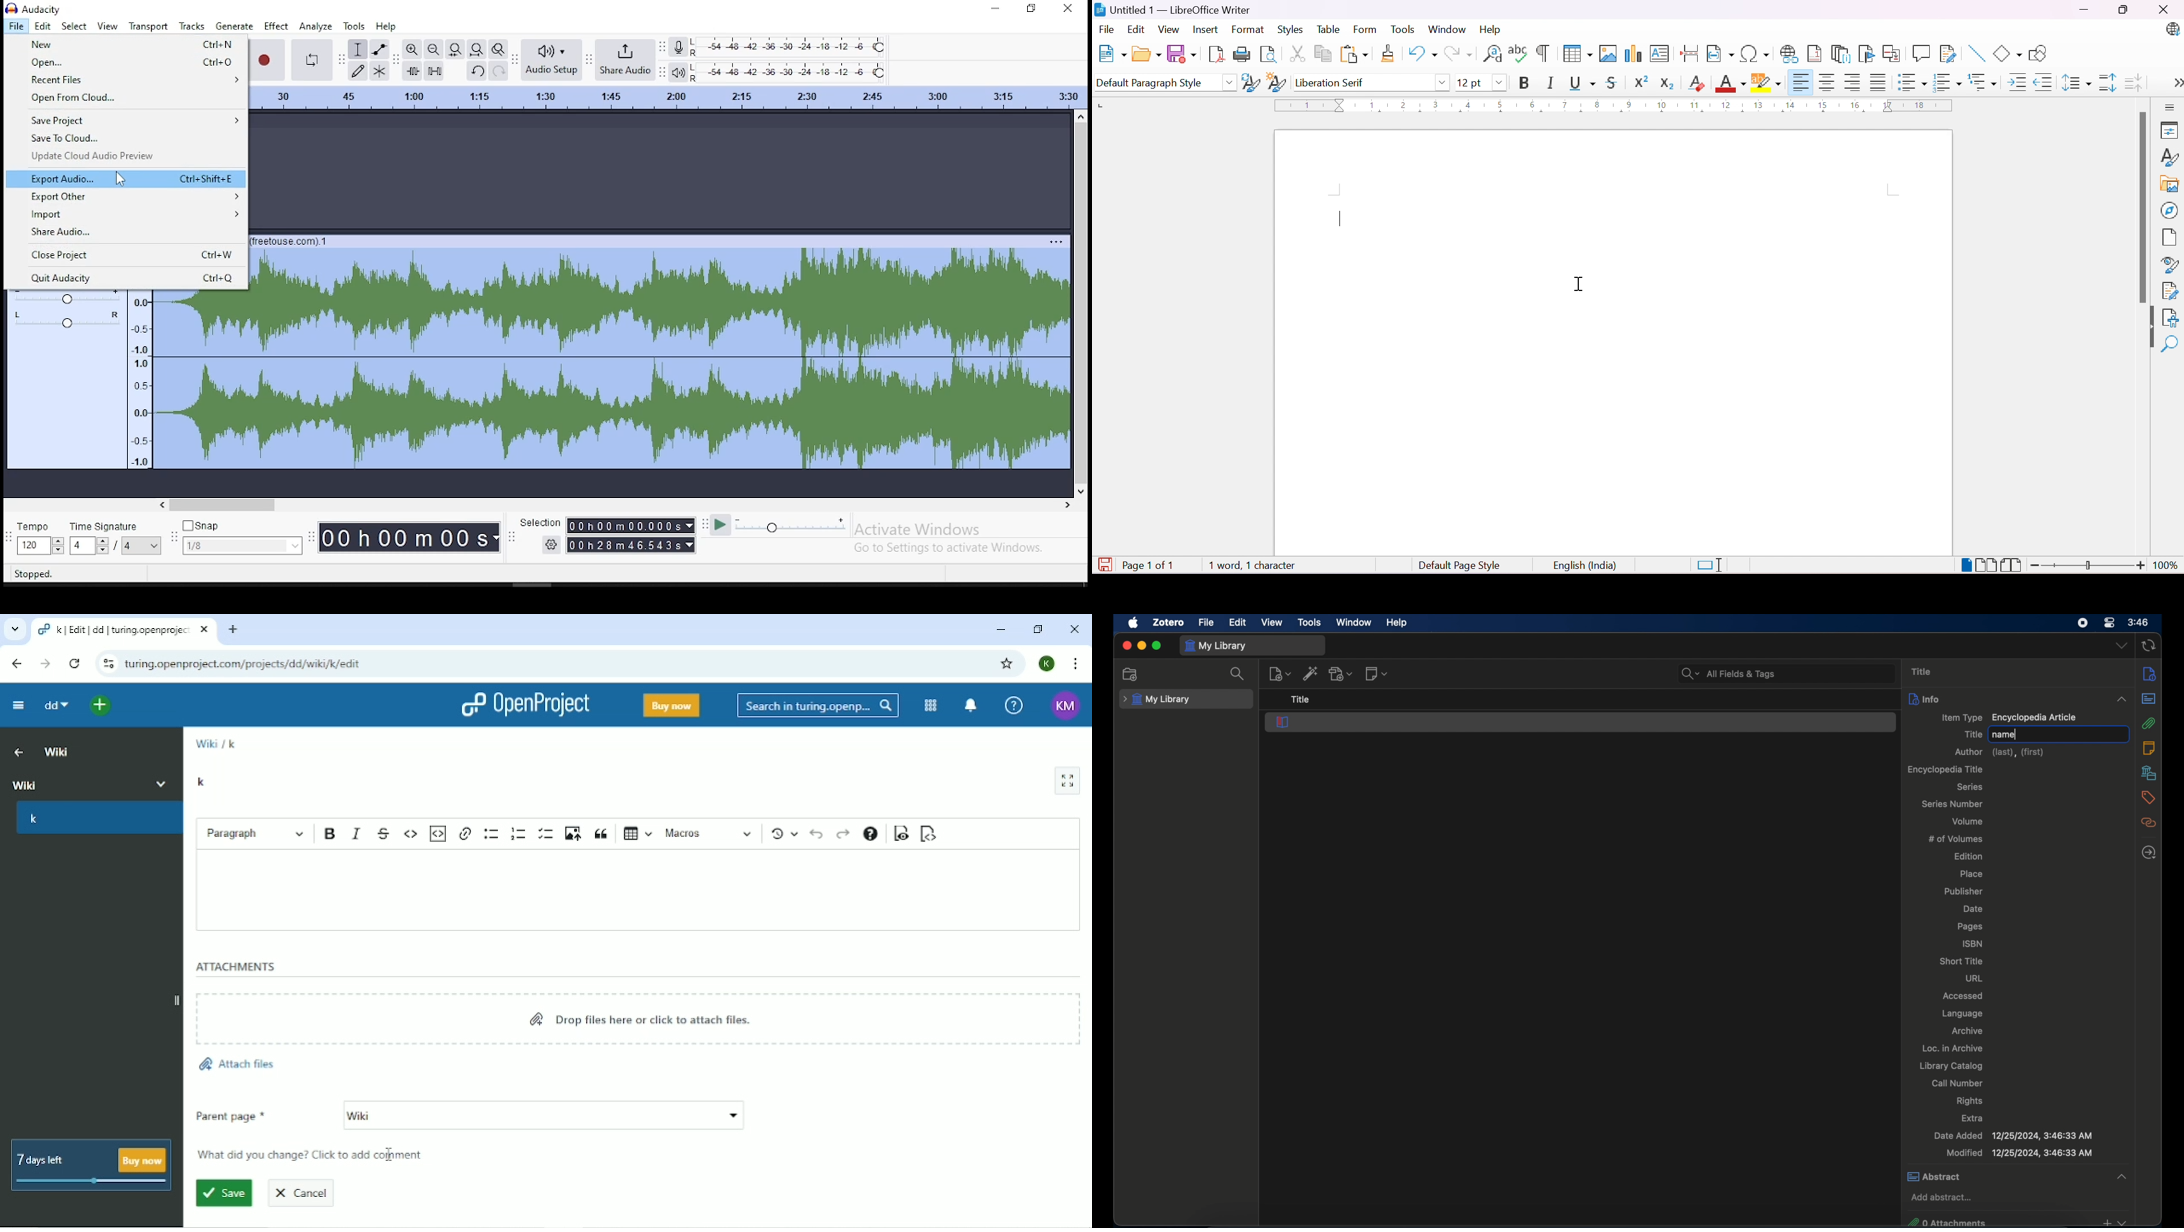  I want to click on close window, so click(1072, 9).